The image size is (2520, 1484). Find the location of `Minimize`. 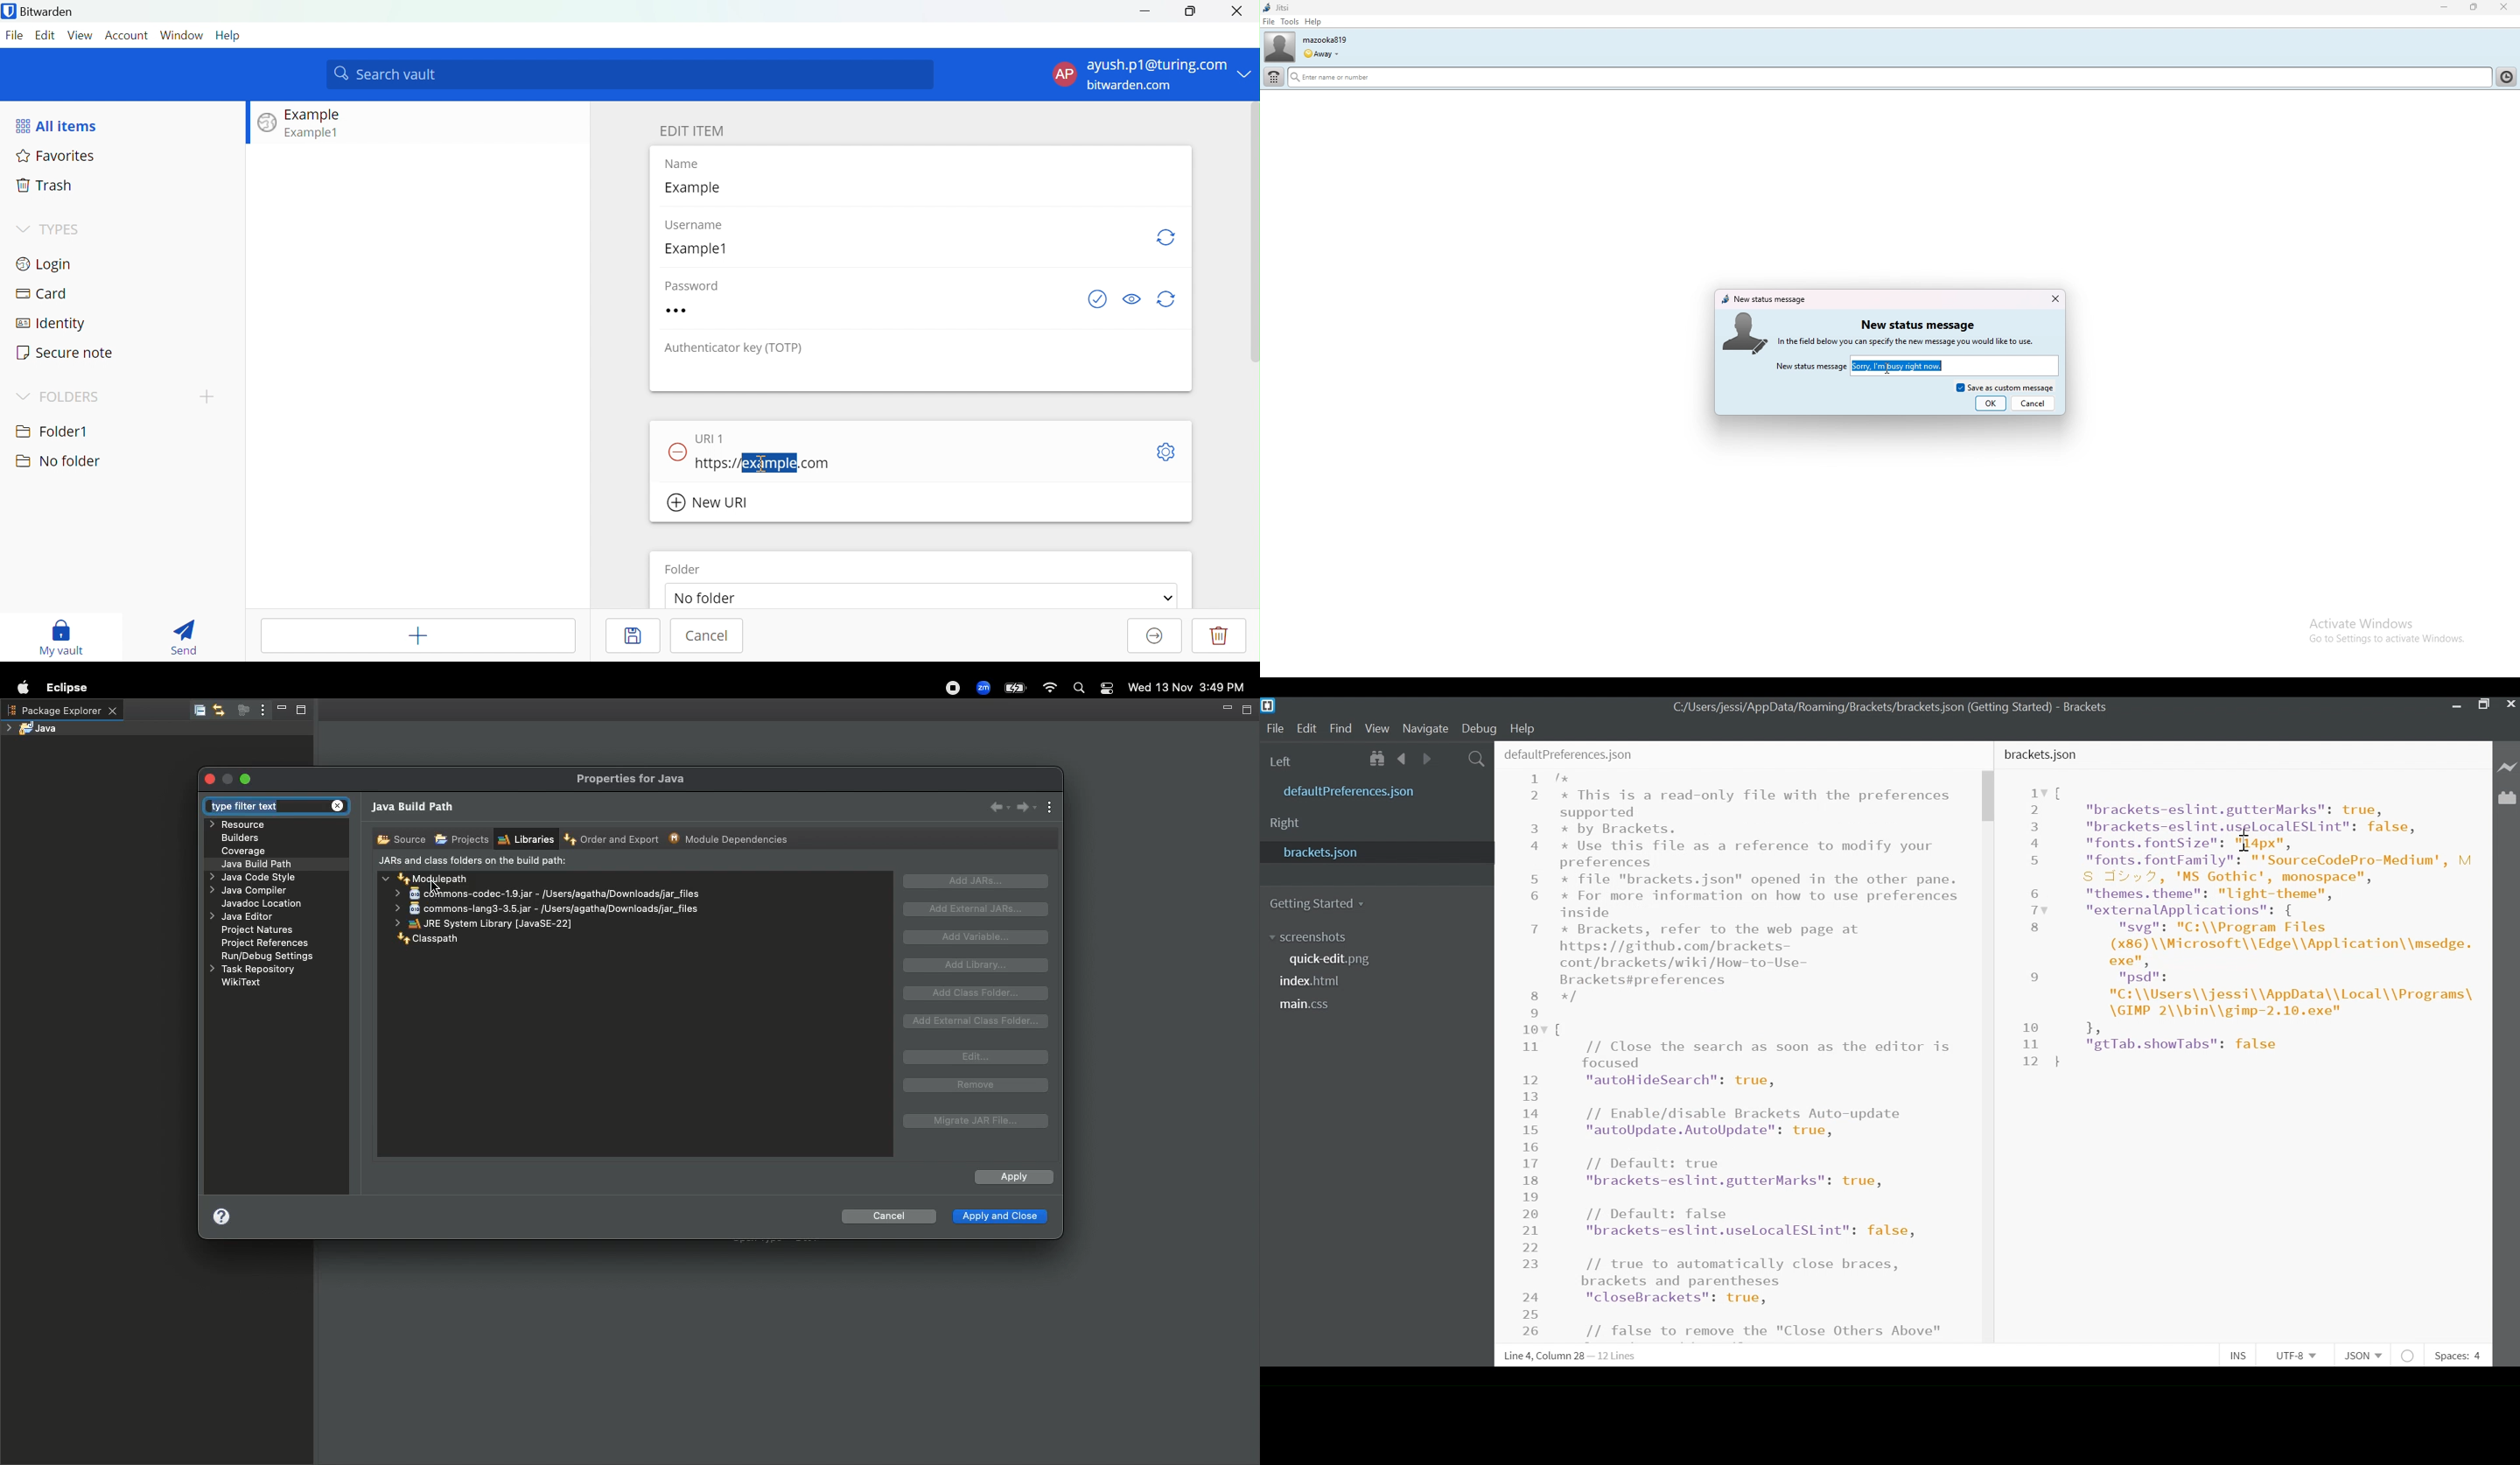

Minimize is located at coordinates (1144, 10).